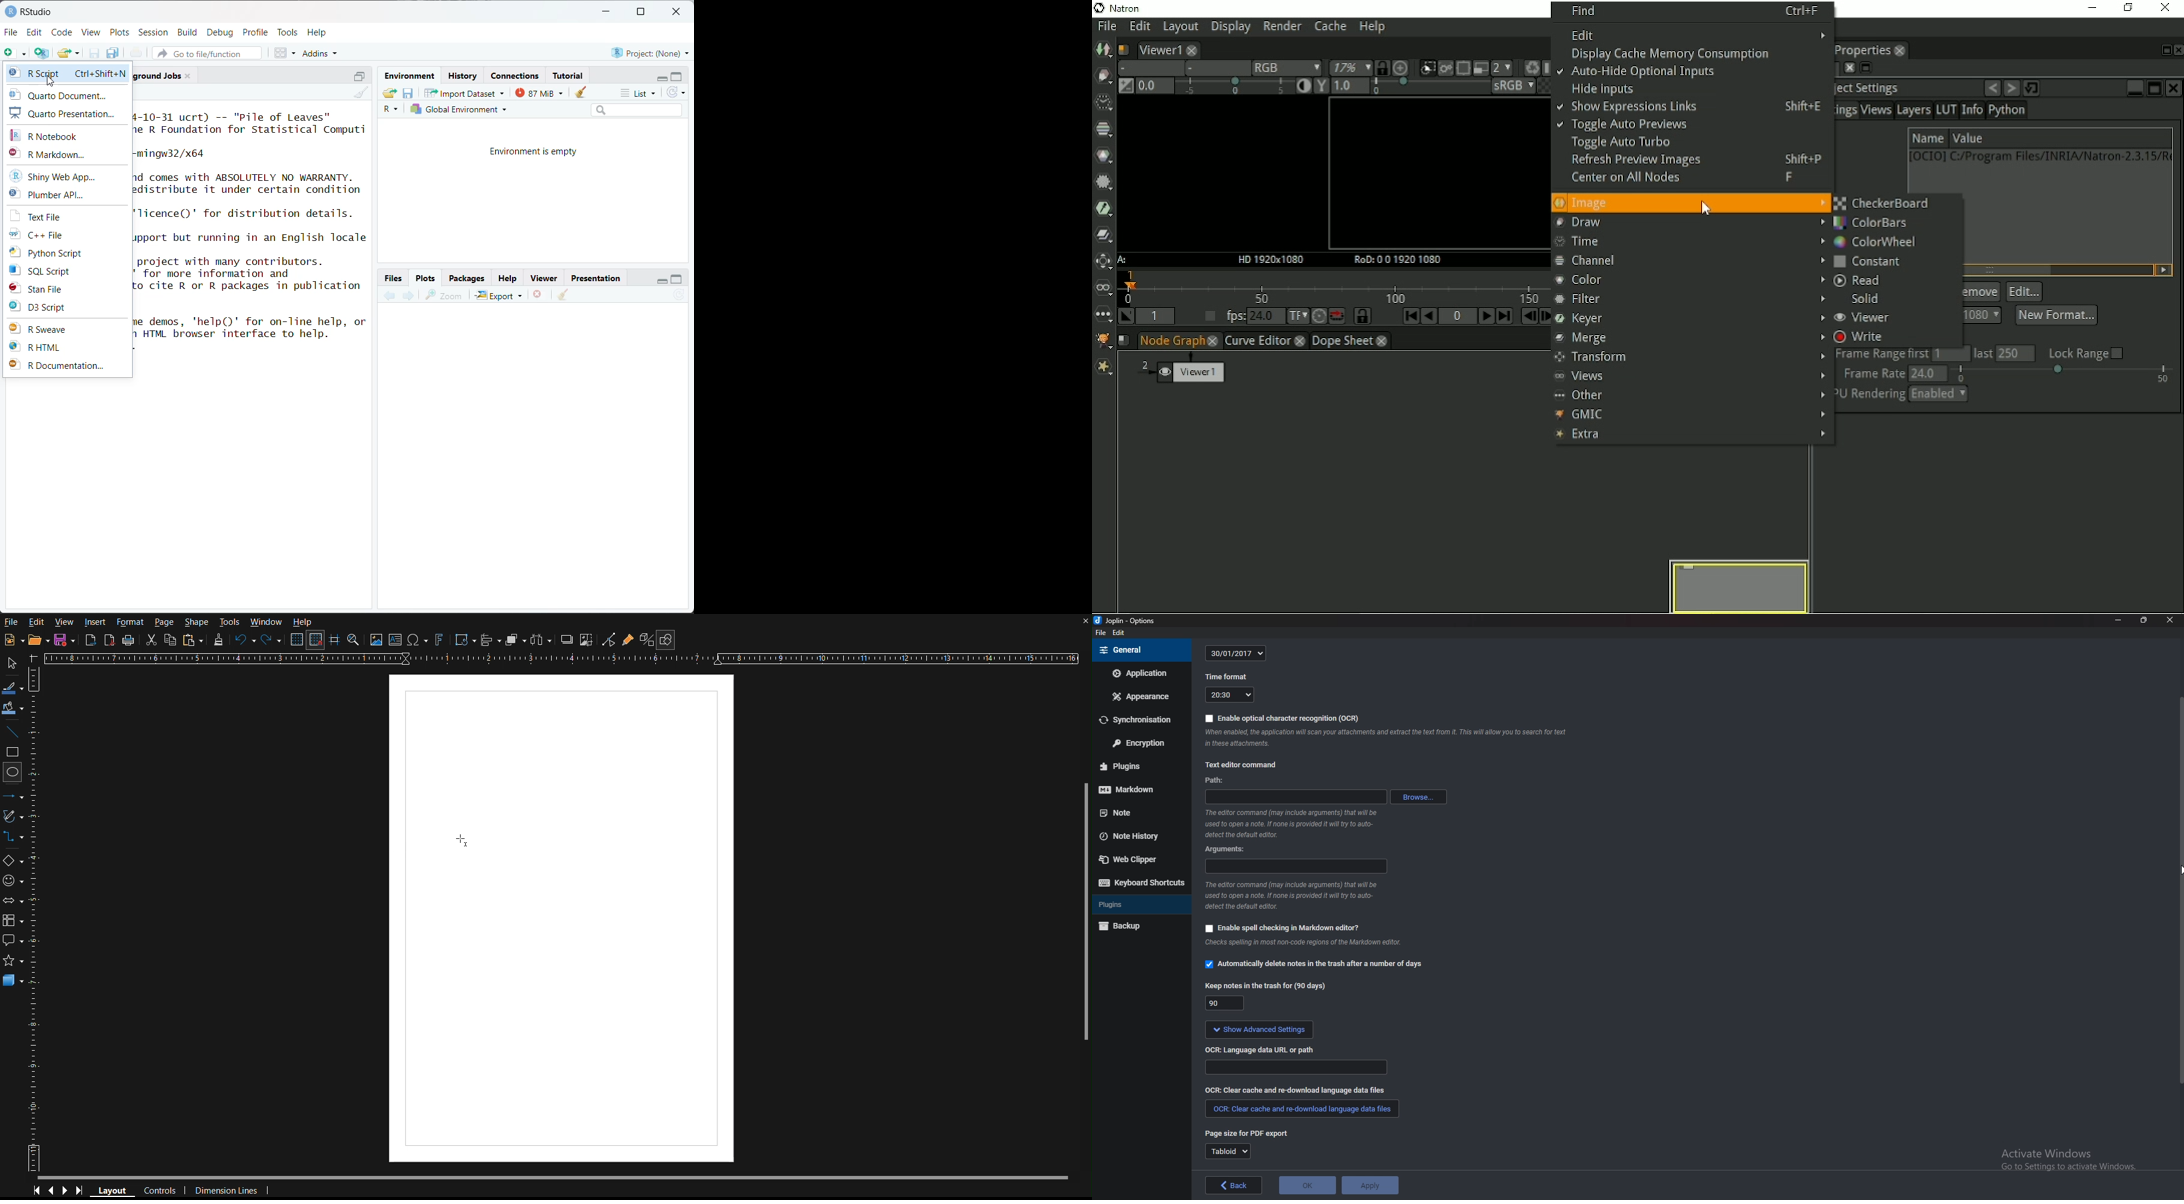 The image size is (2184, 1204). I want to click on Guidelines while moving, so click(335, 642).